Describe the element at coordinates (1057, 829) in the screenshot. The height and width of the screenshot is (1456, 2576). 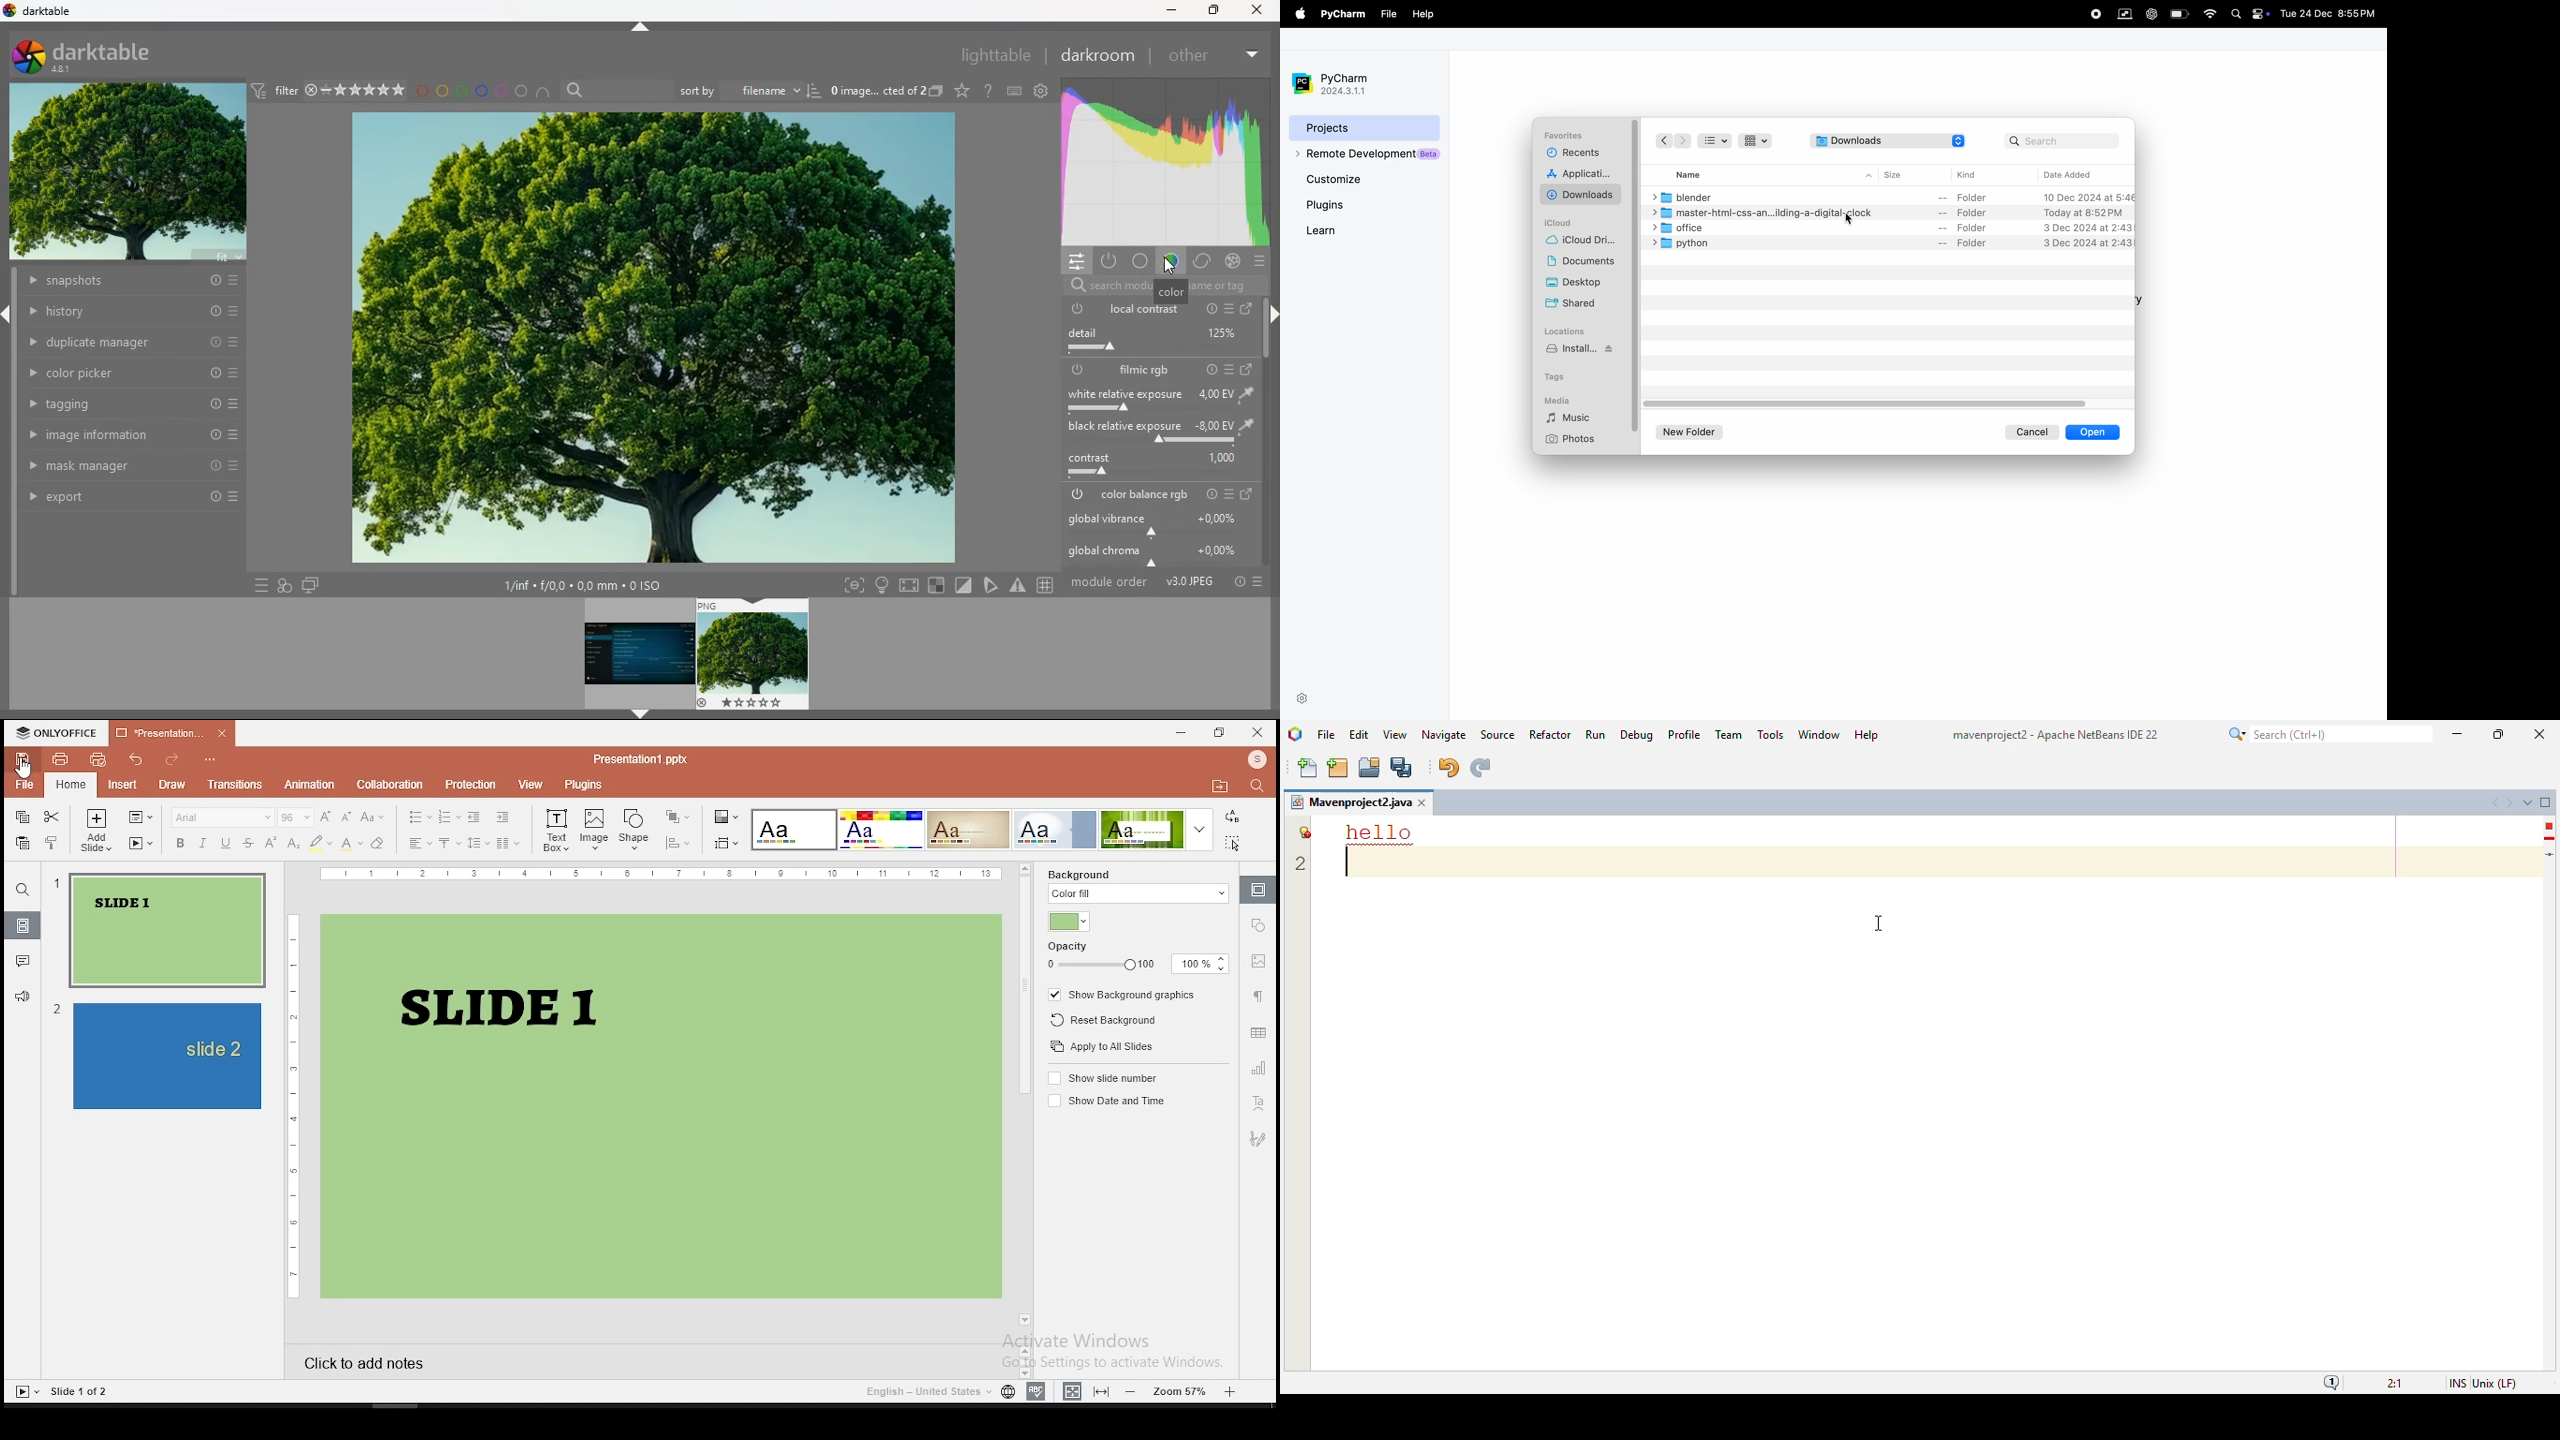
I see `select color theme` at that location.